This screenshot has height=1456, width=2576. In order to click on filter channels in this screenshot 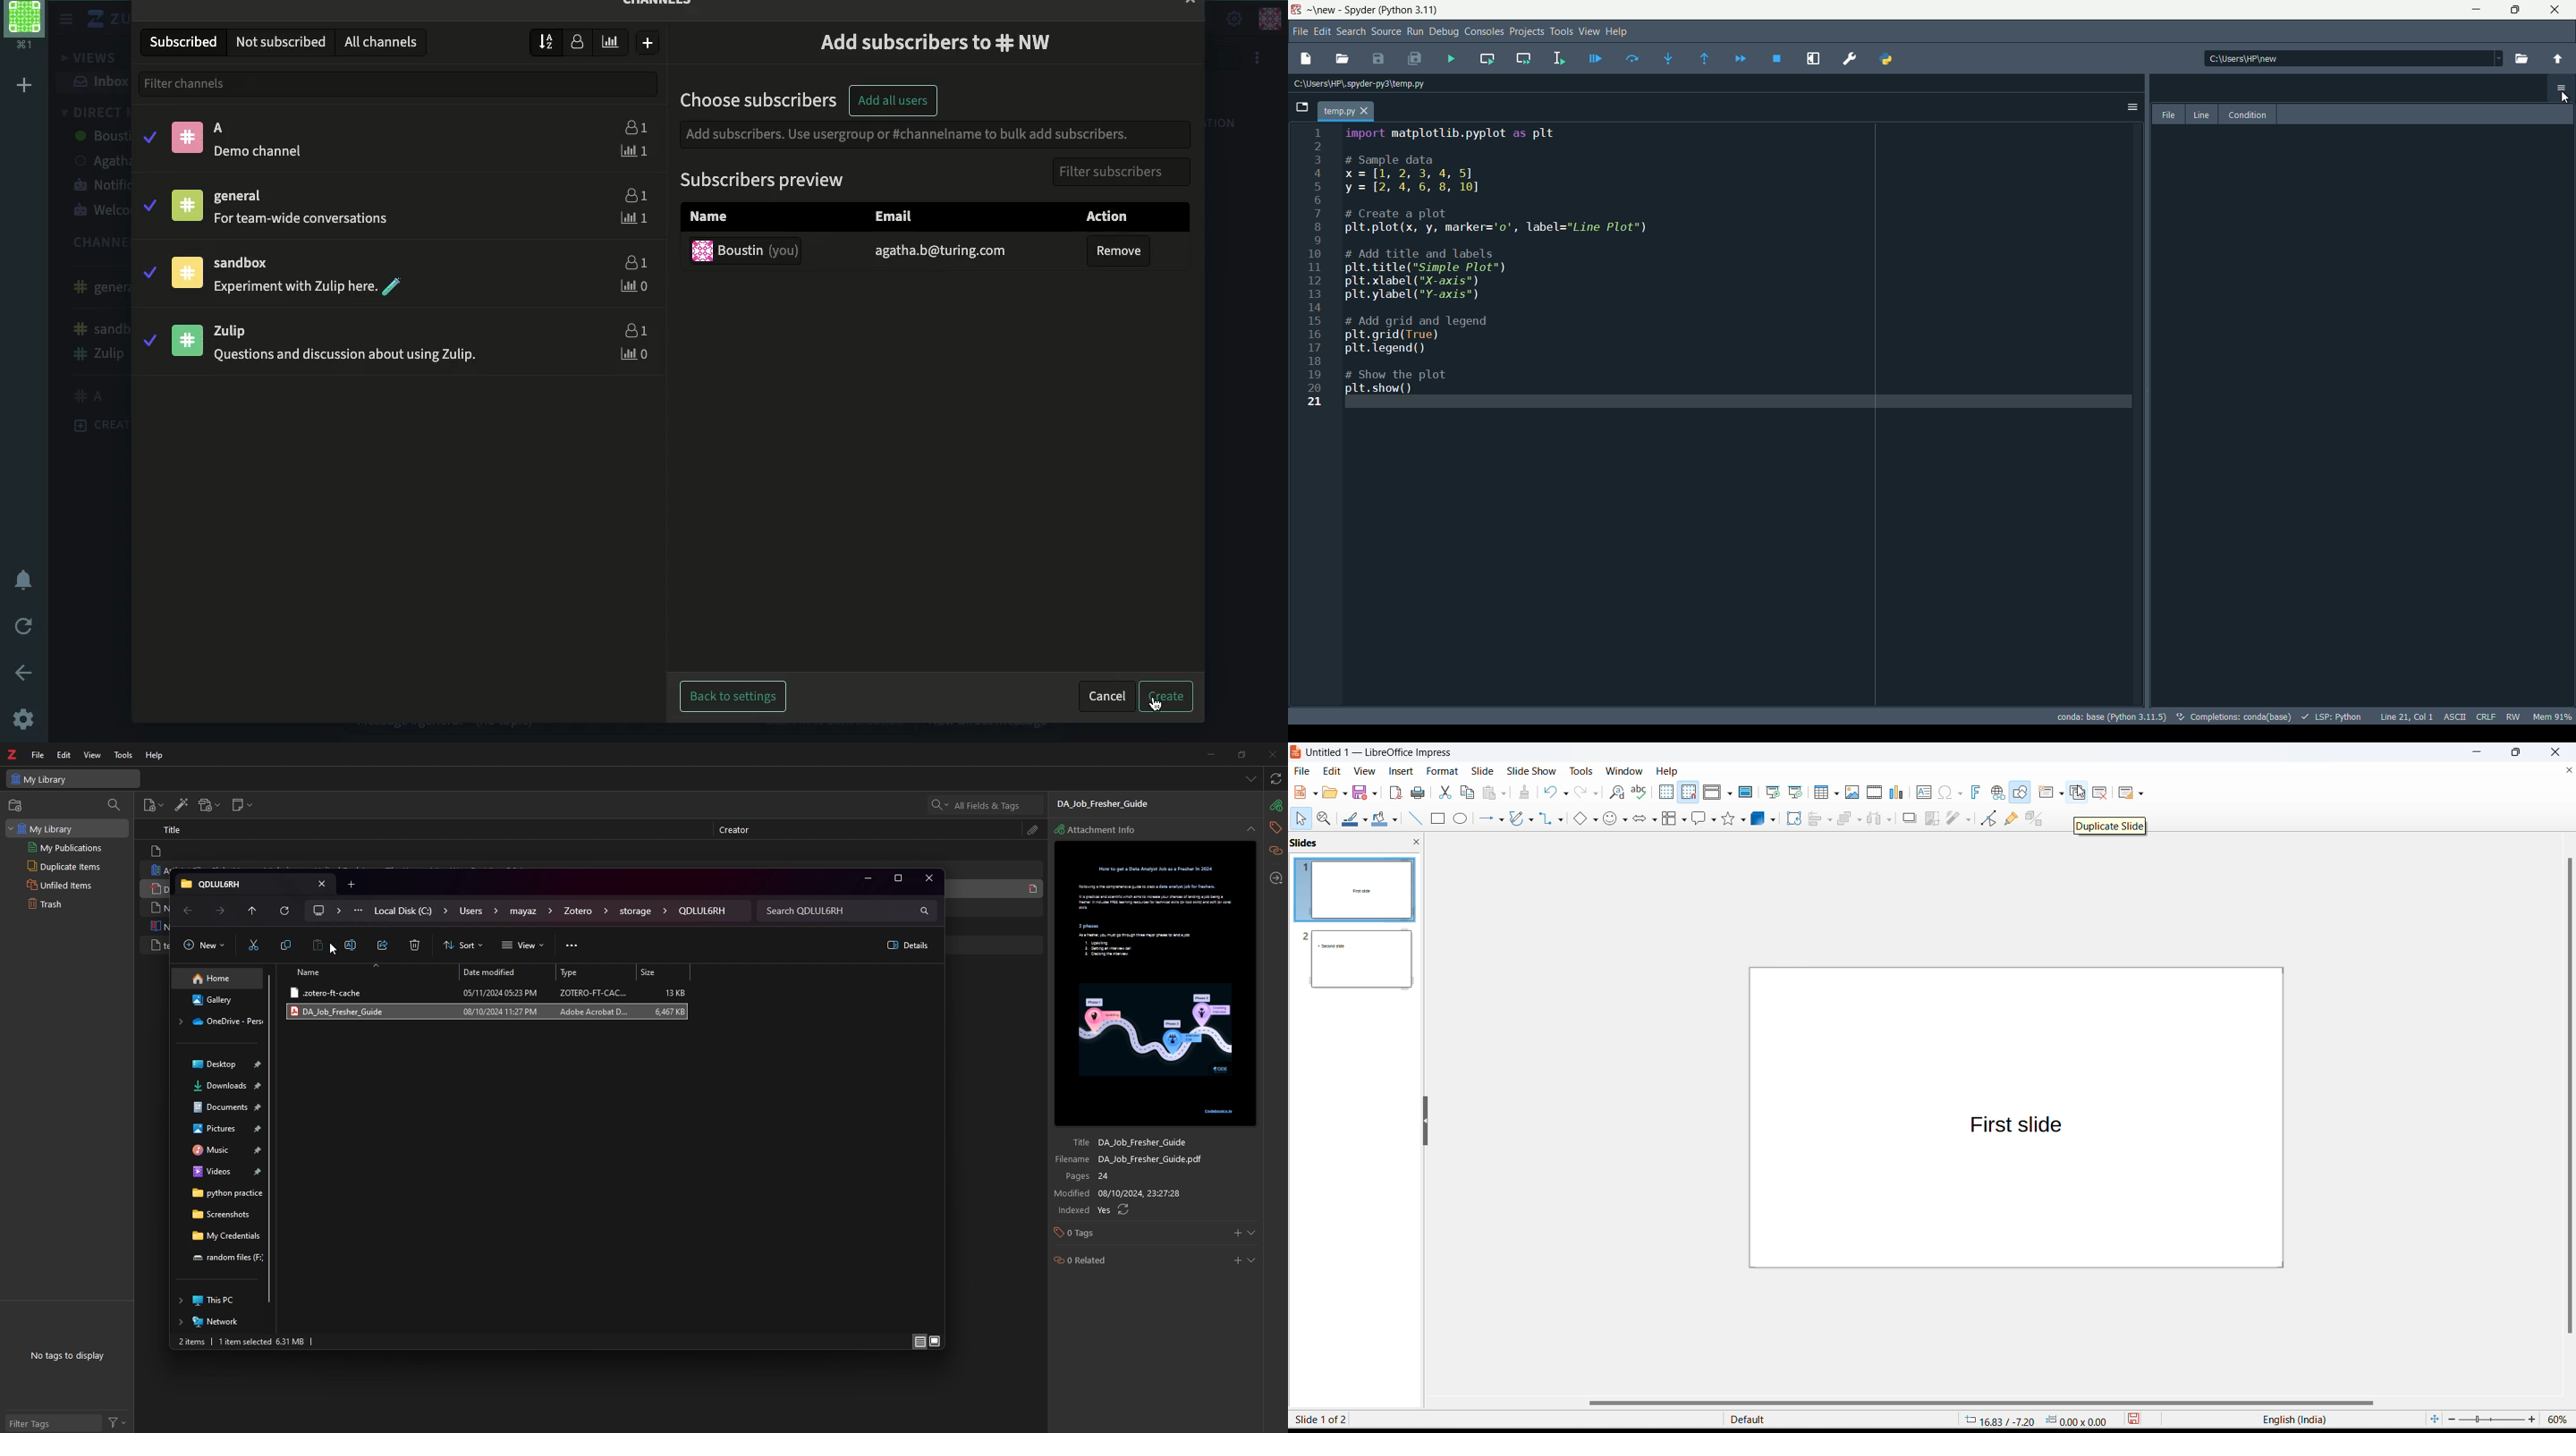, I will do `click(397, 84)`.